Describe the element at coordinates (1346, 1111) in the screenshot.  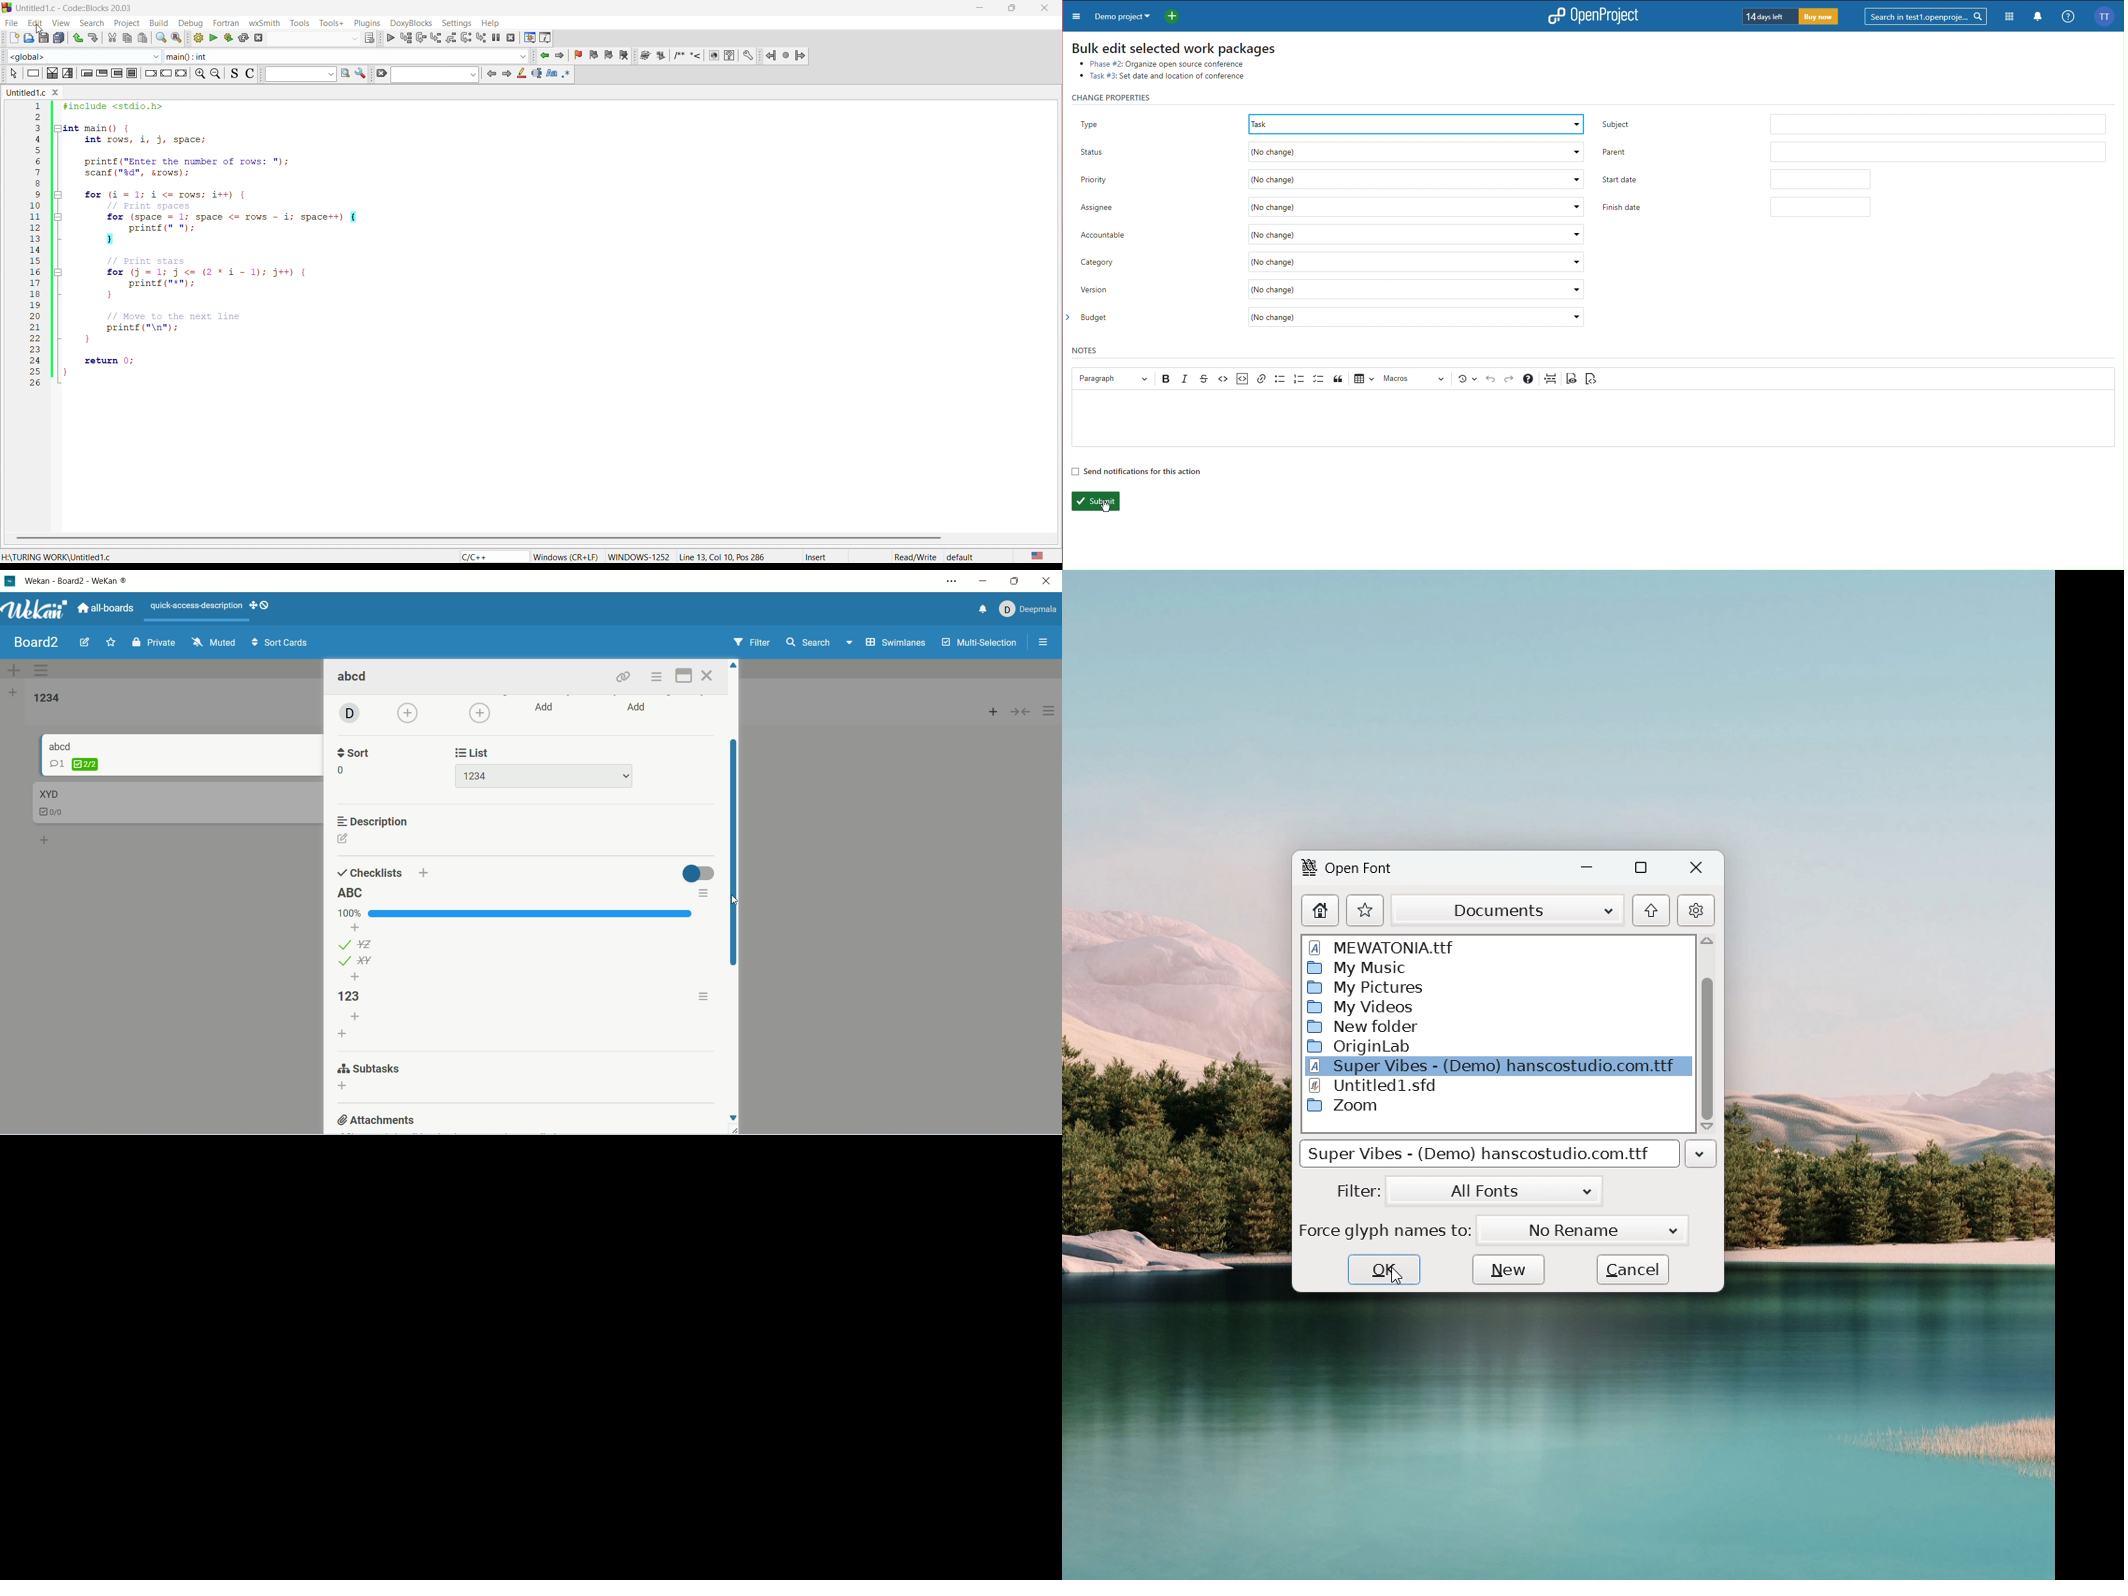
I see `Zoom` at that location.